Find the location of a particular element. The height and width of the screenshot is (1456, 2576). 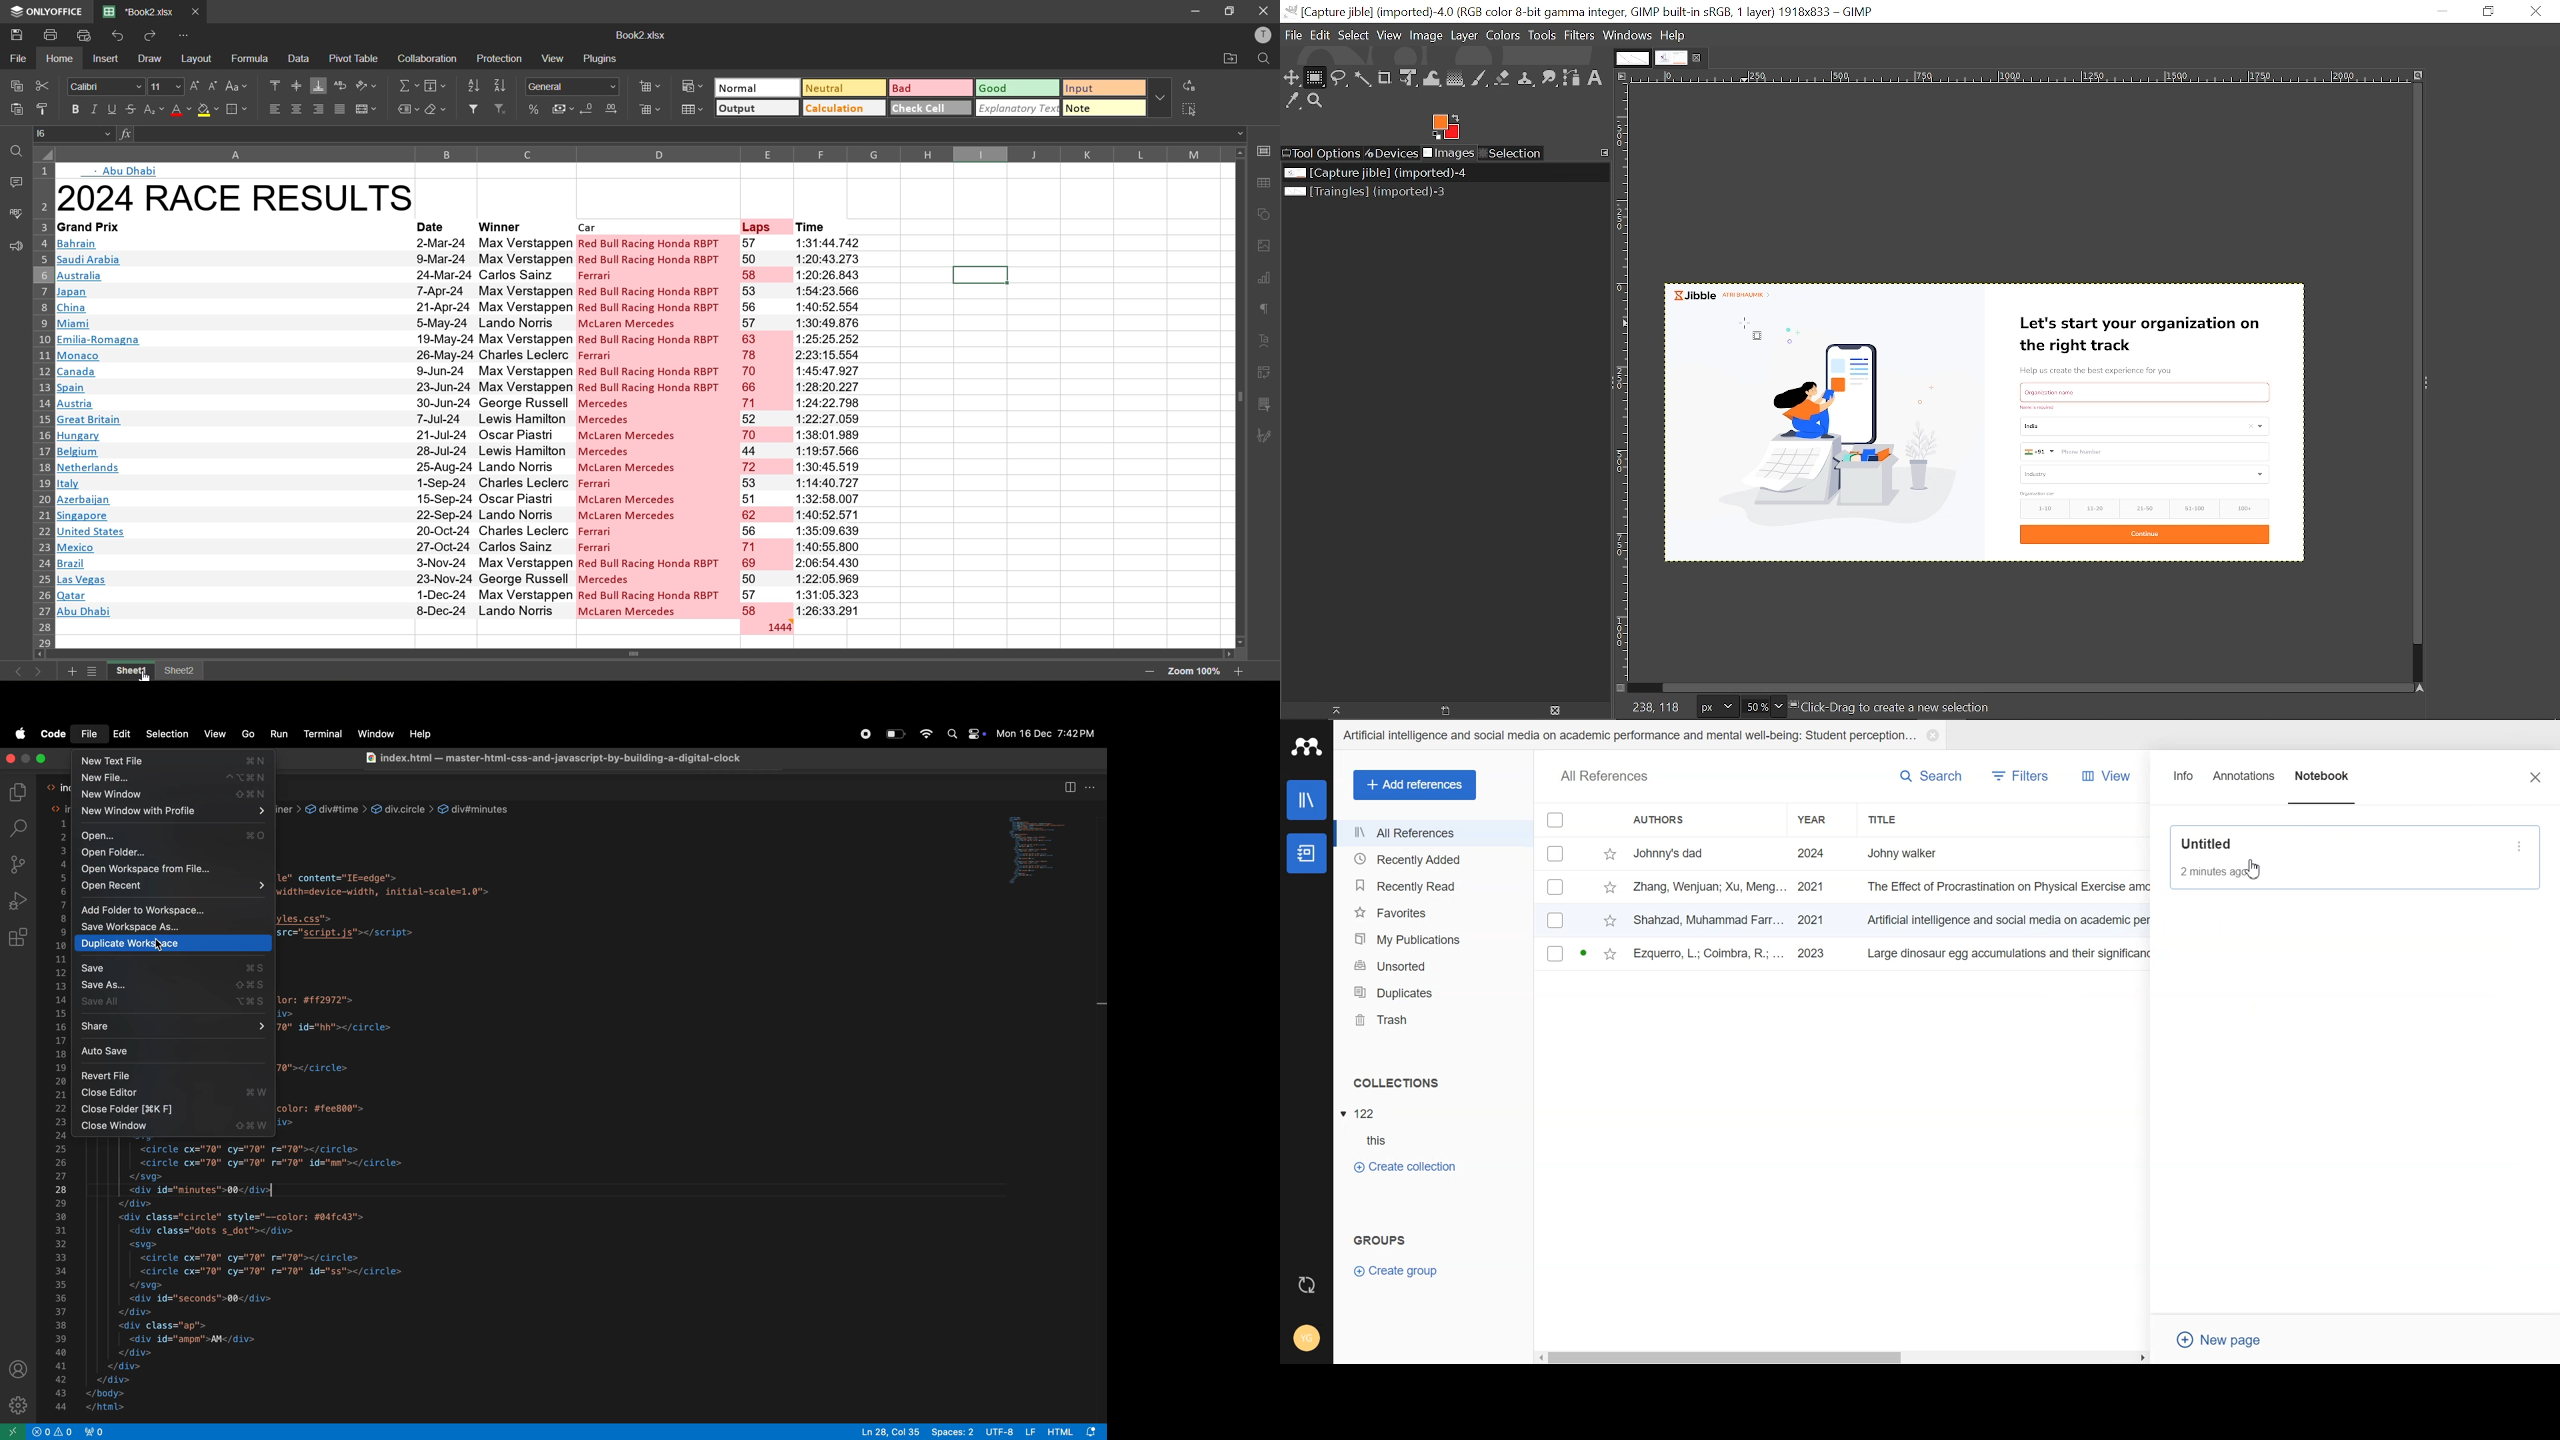

code is located at coordinates (53, 734).